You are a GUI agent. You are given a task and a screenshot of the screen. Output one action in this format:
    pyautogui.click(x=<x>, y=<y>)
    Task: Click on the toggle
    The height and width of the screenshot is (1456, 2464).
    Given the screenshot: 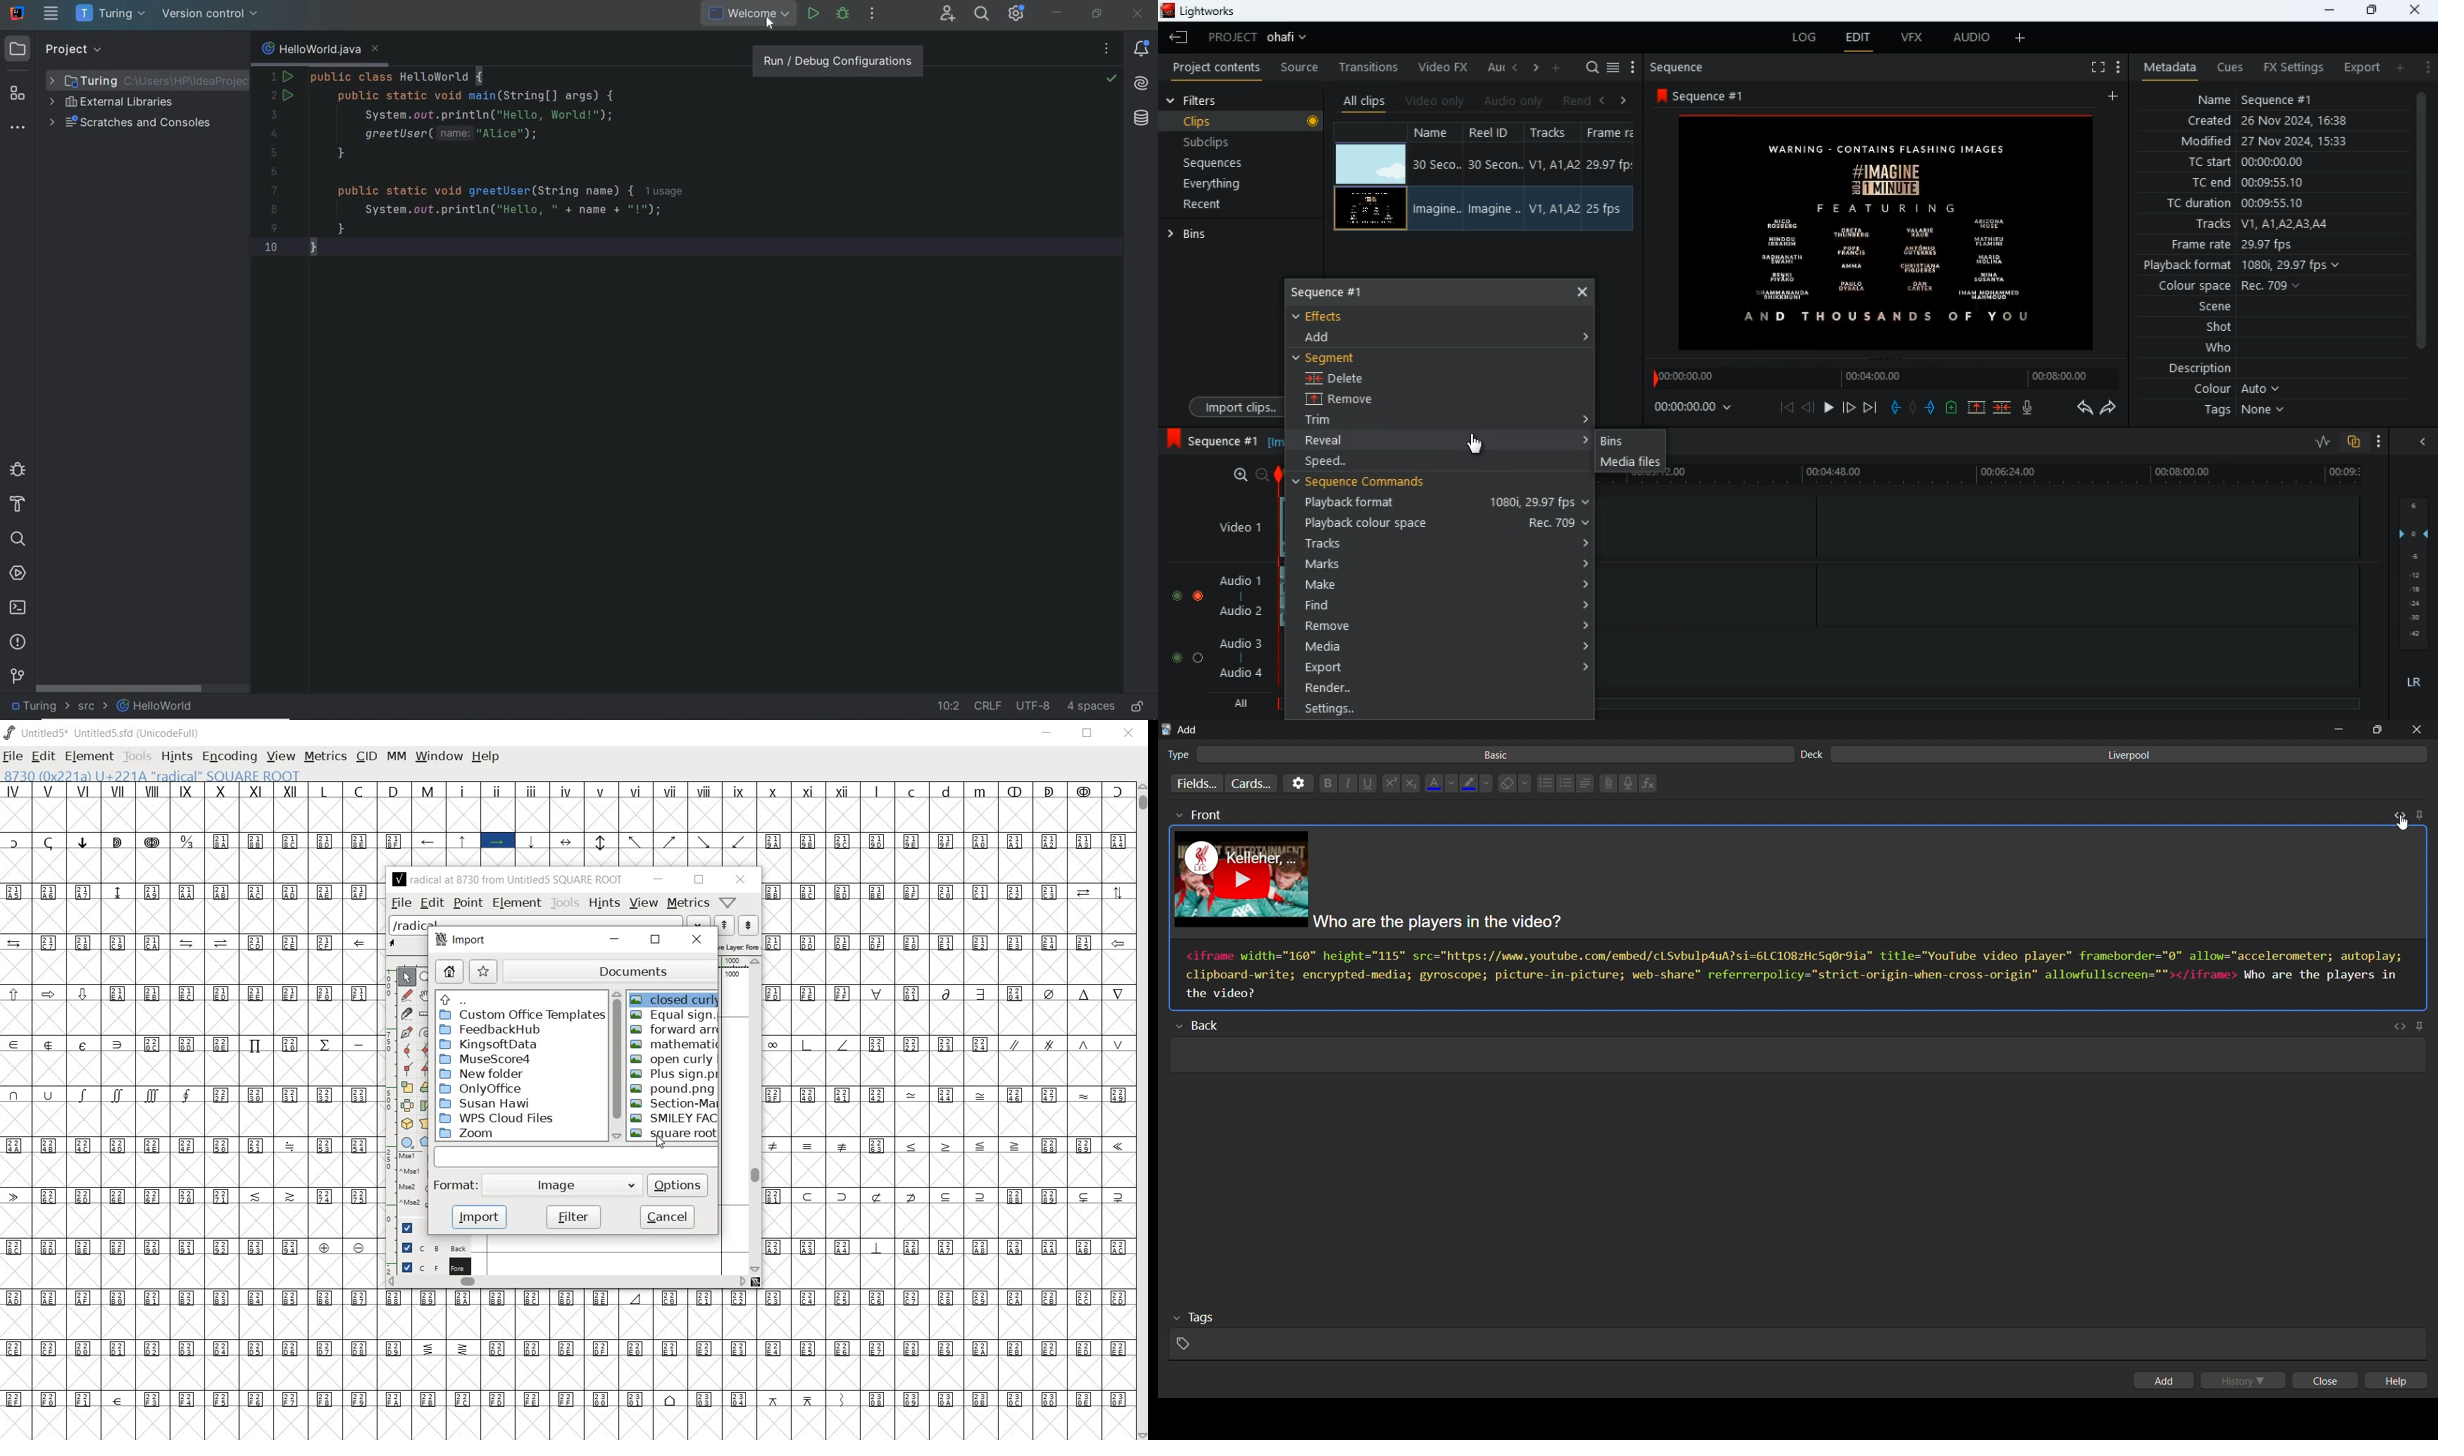 What is the action you would take?
    pyautogui.click(x=1176, y=657)
    